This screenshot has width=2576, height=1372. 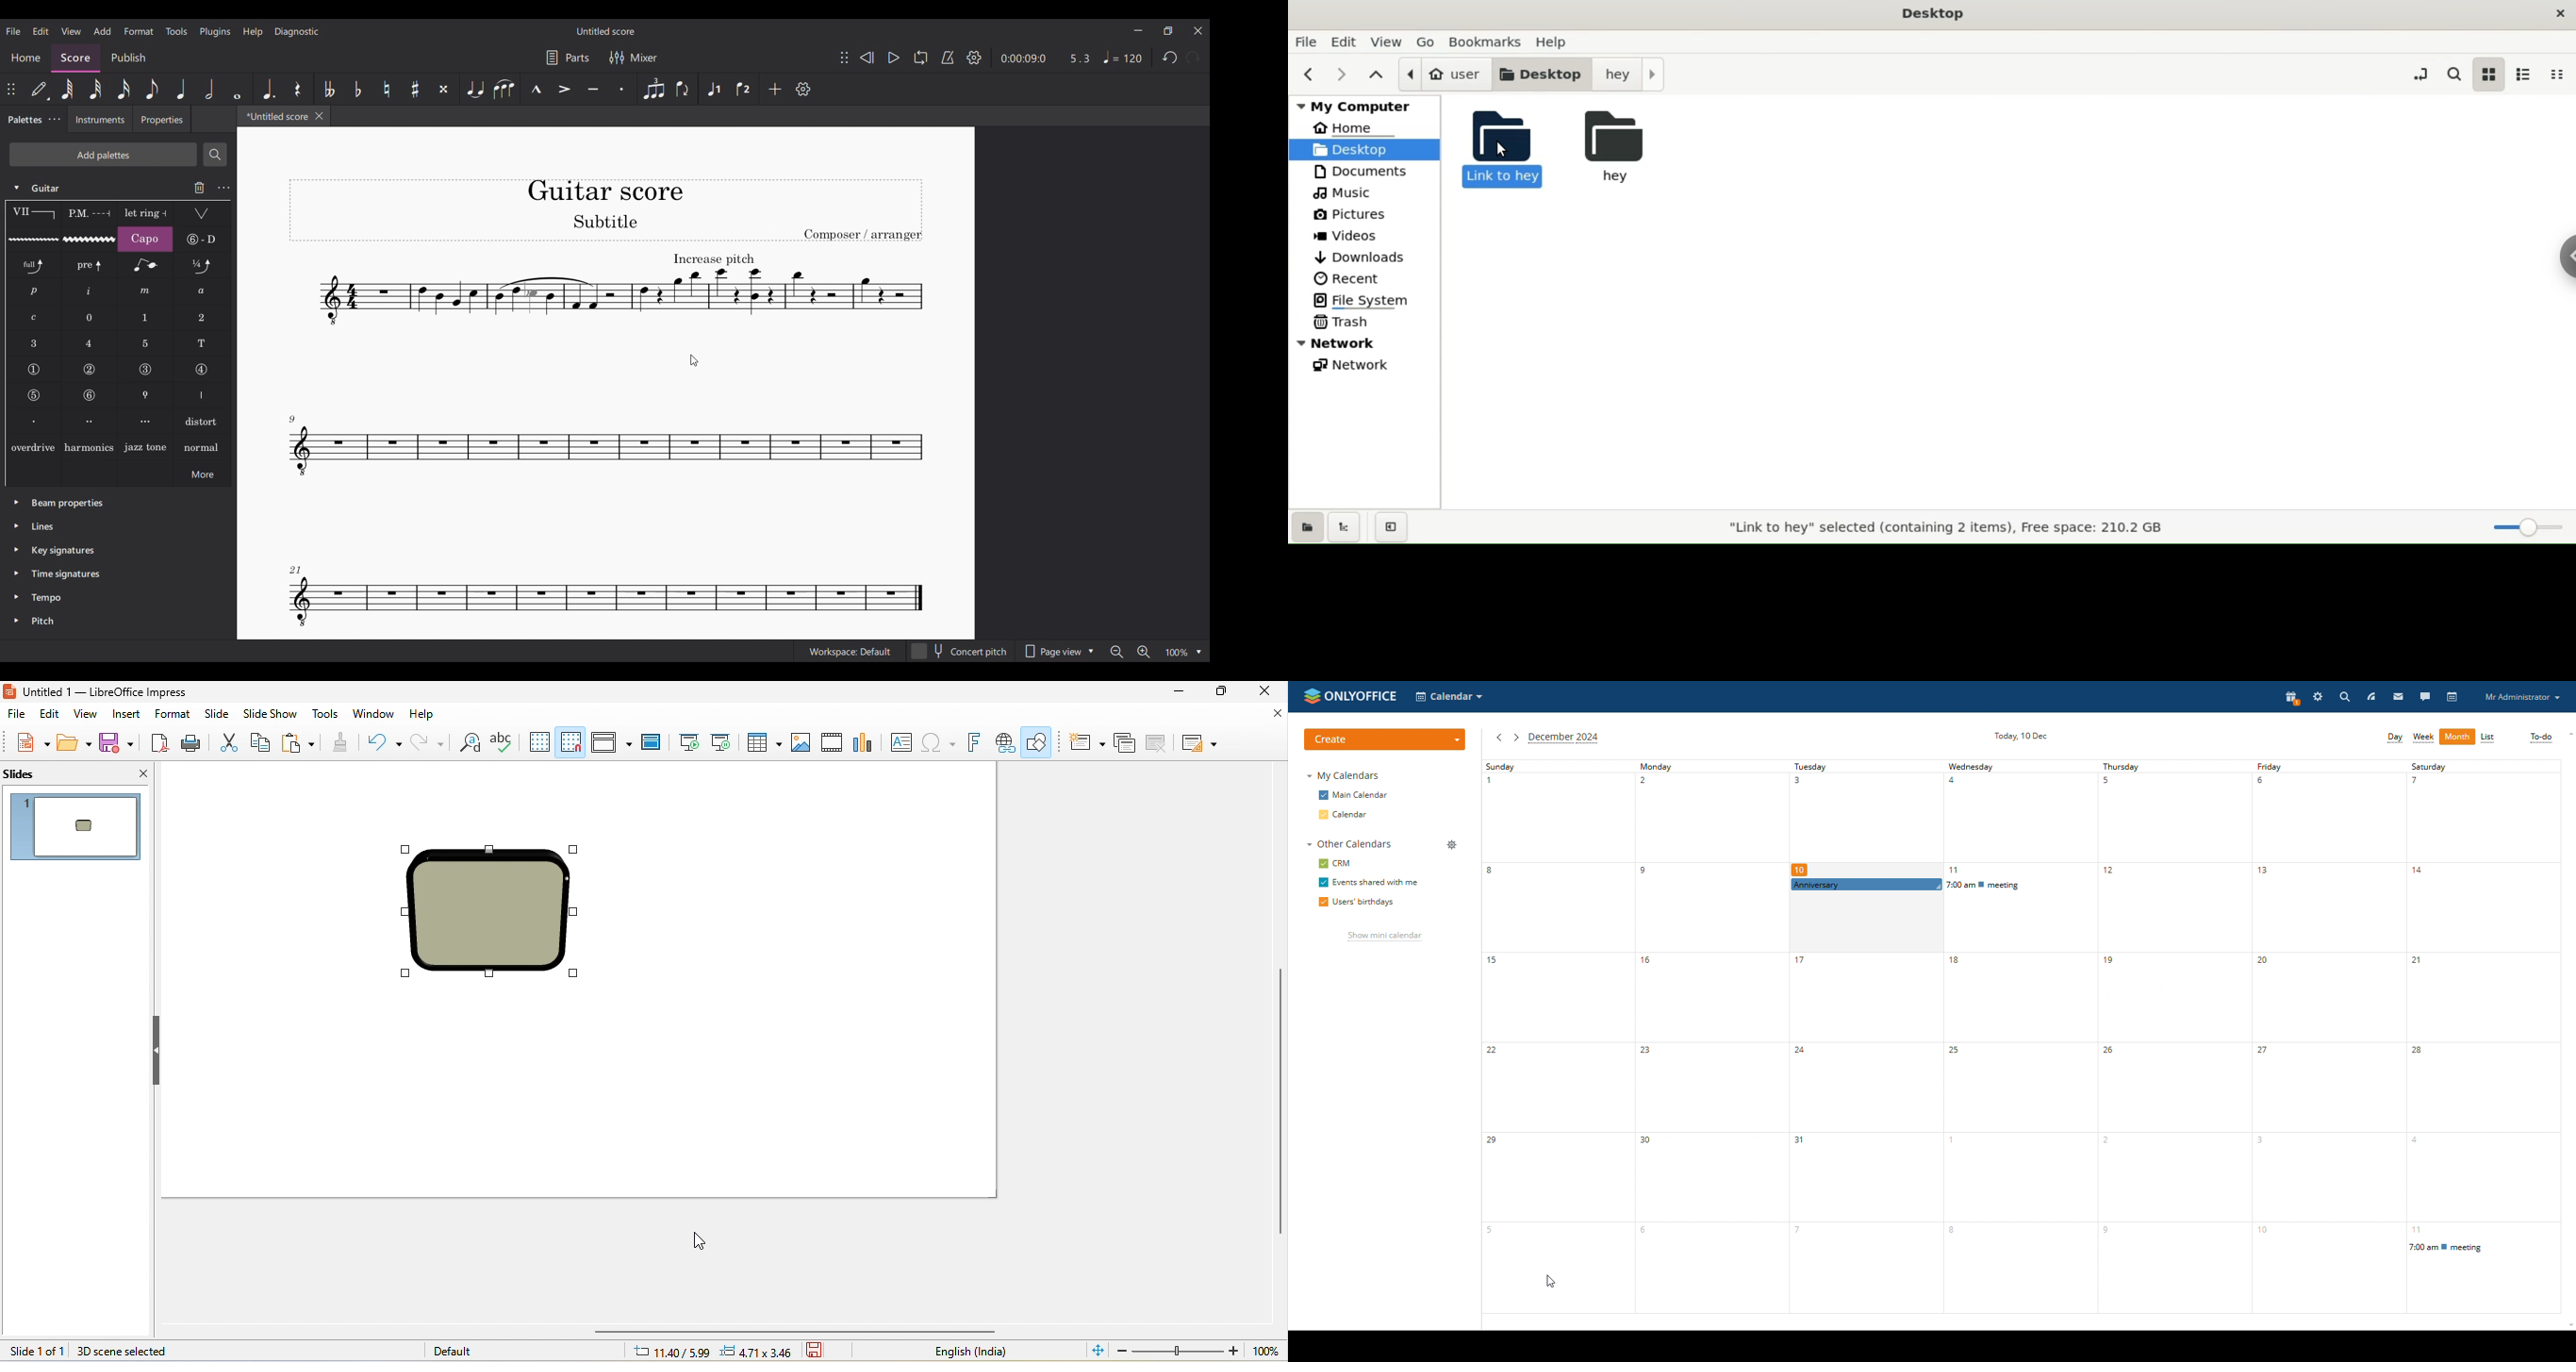 What do you see at coordinates (535, 90) in the screenshot?
I see `Marcato` at bounding box center [535, 90].